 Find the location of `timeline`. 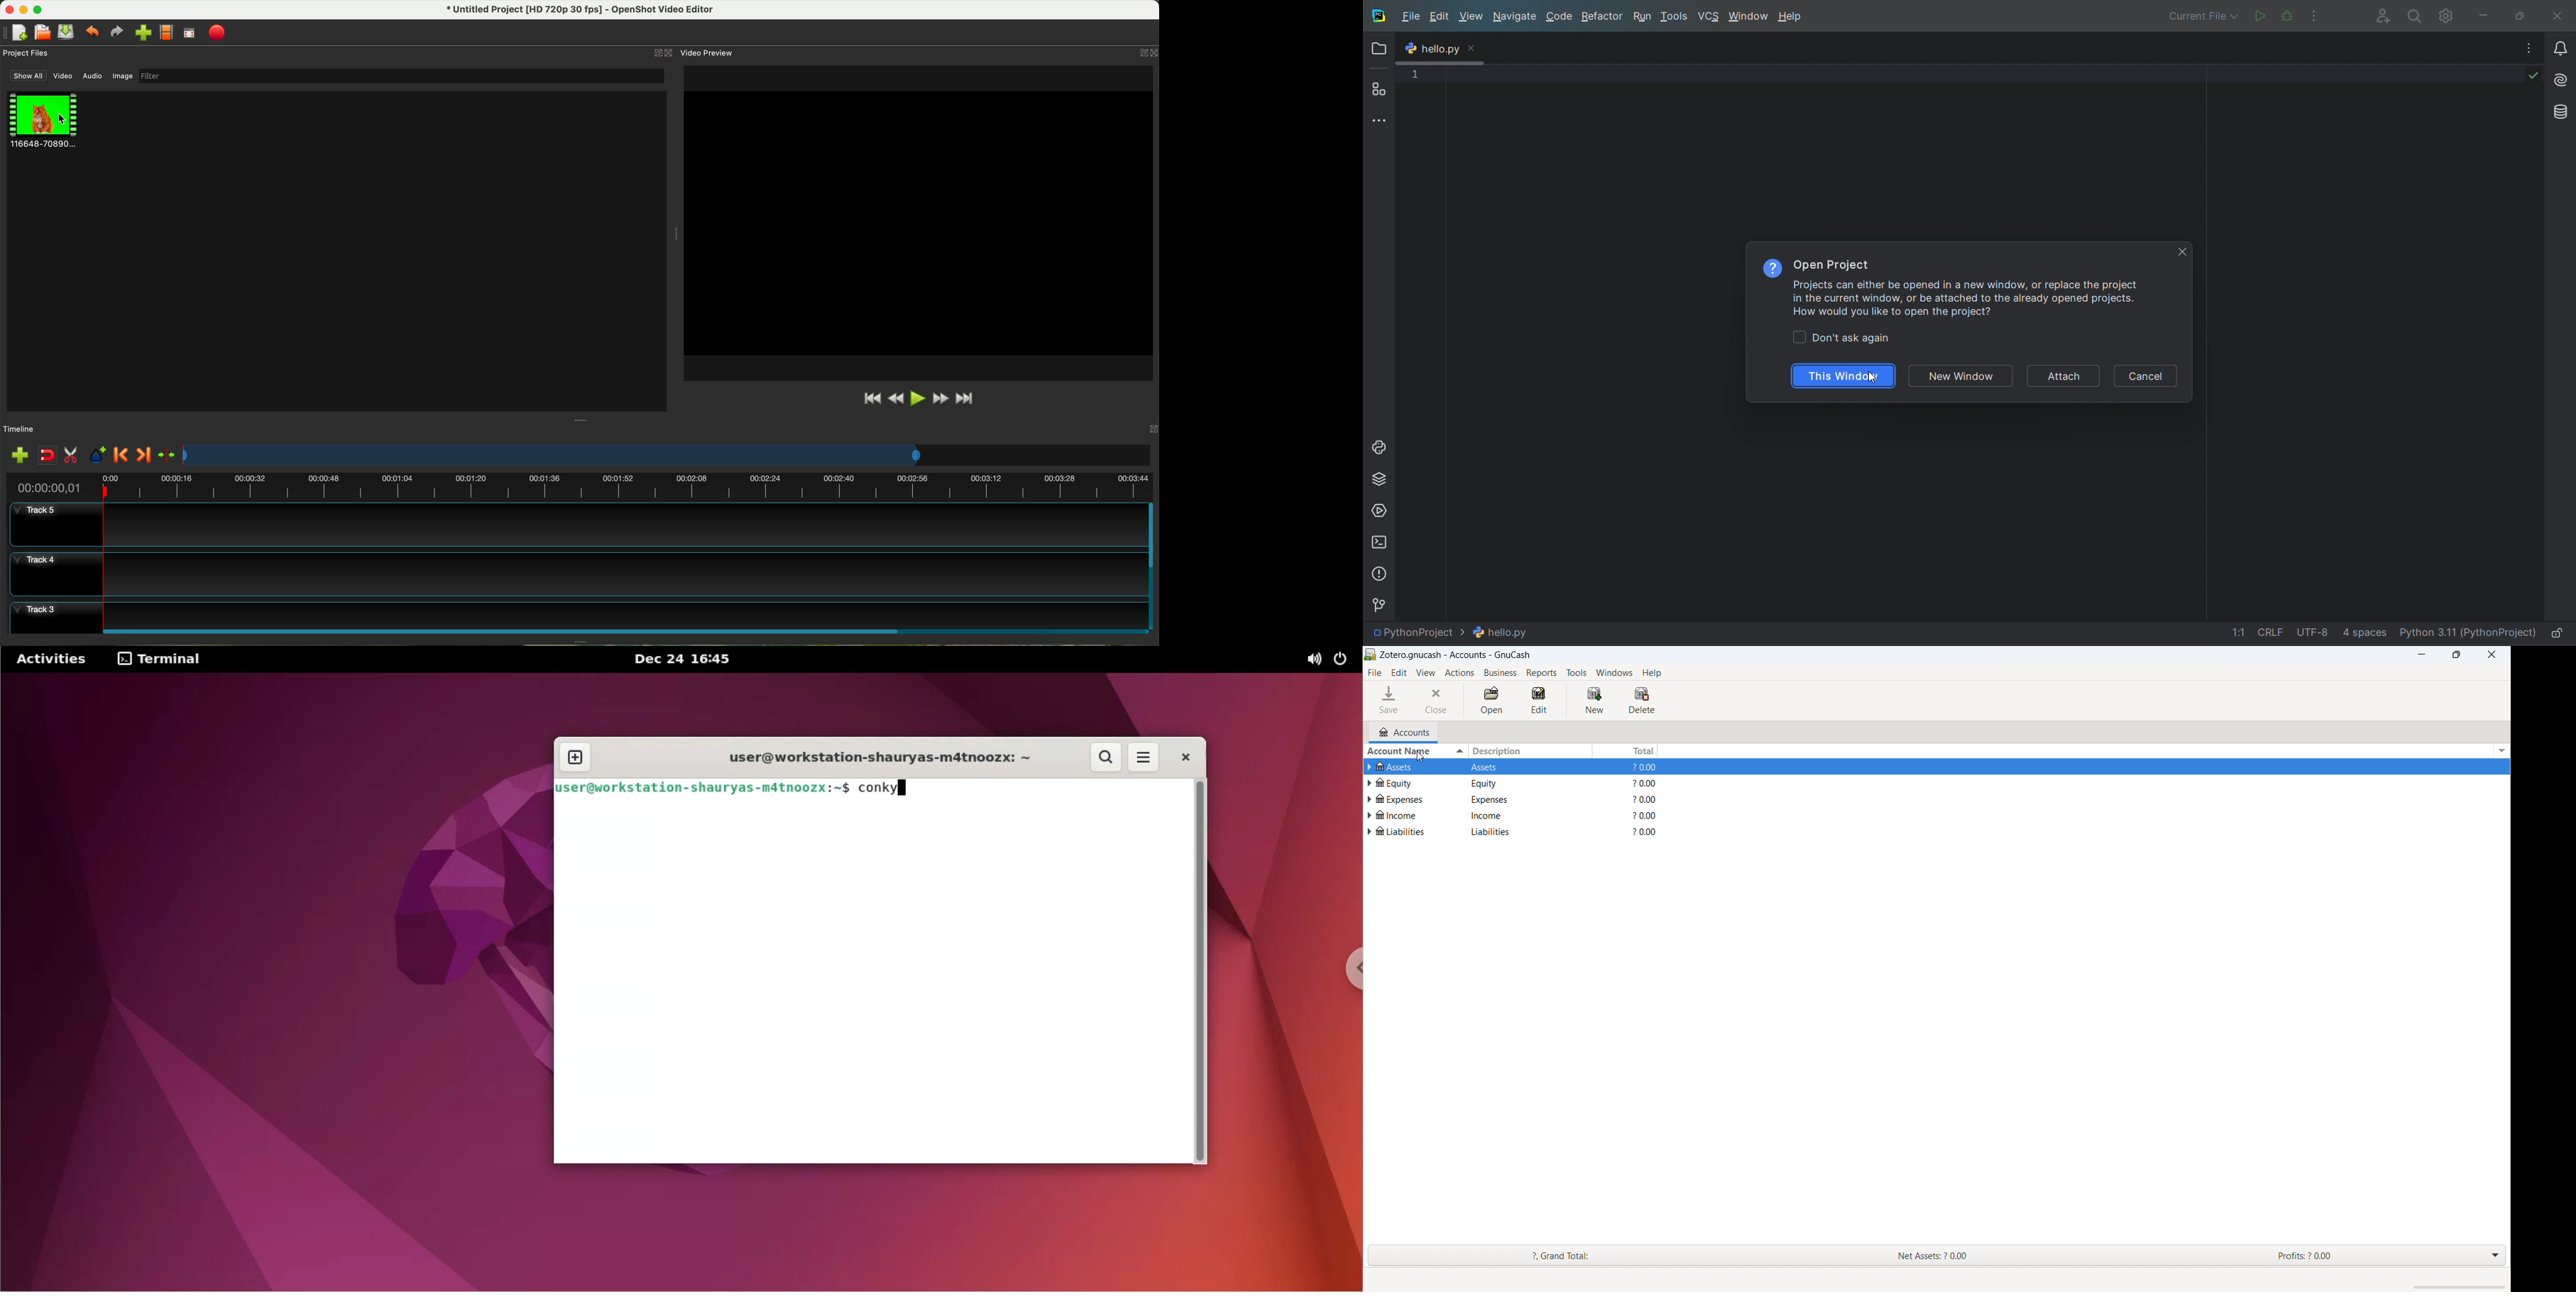

timeline is located at coordinates (20, 429).